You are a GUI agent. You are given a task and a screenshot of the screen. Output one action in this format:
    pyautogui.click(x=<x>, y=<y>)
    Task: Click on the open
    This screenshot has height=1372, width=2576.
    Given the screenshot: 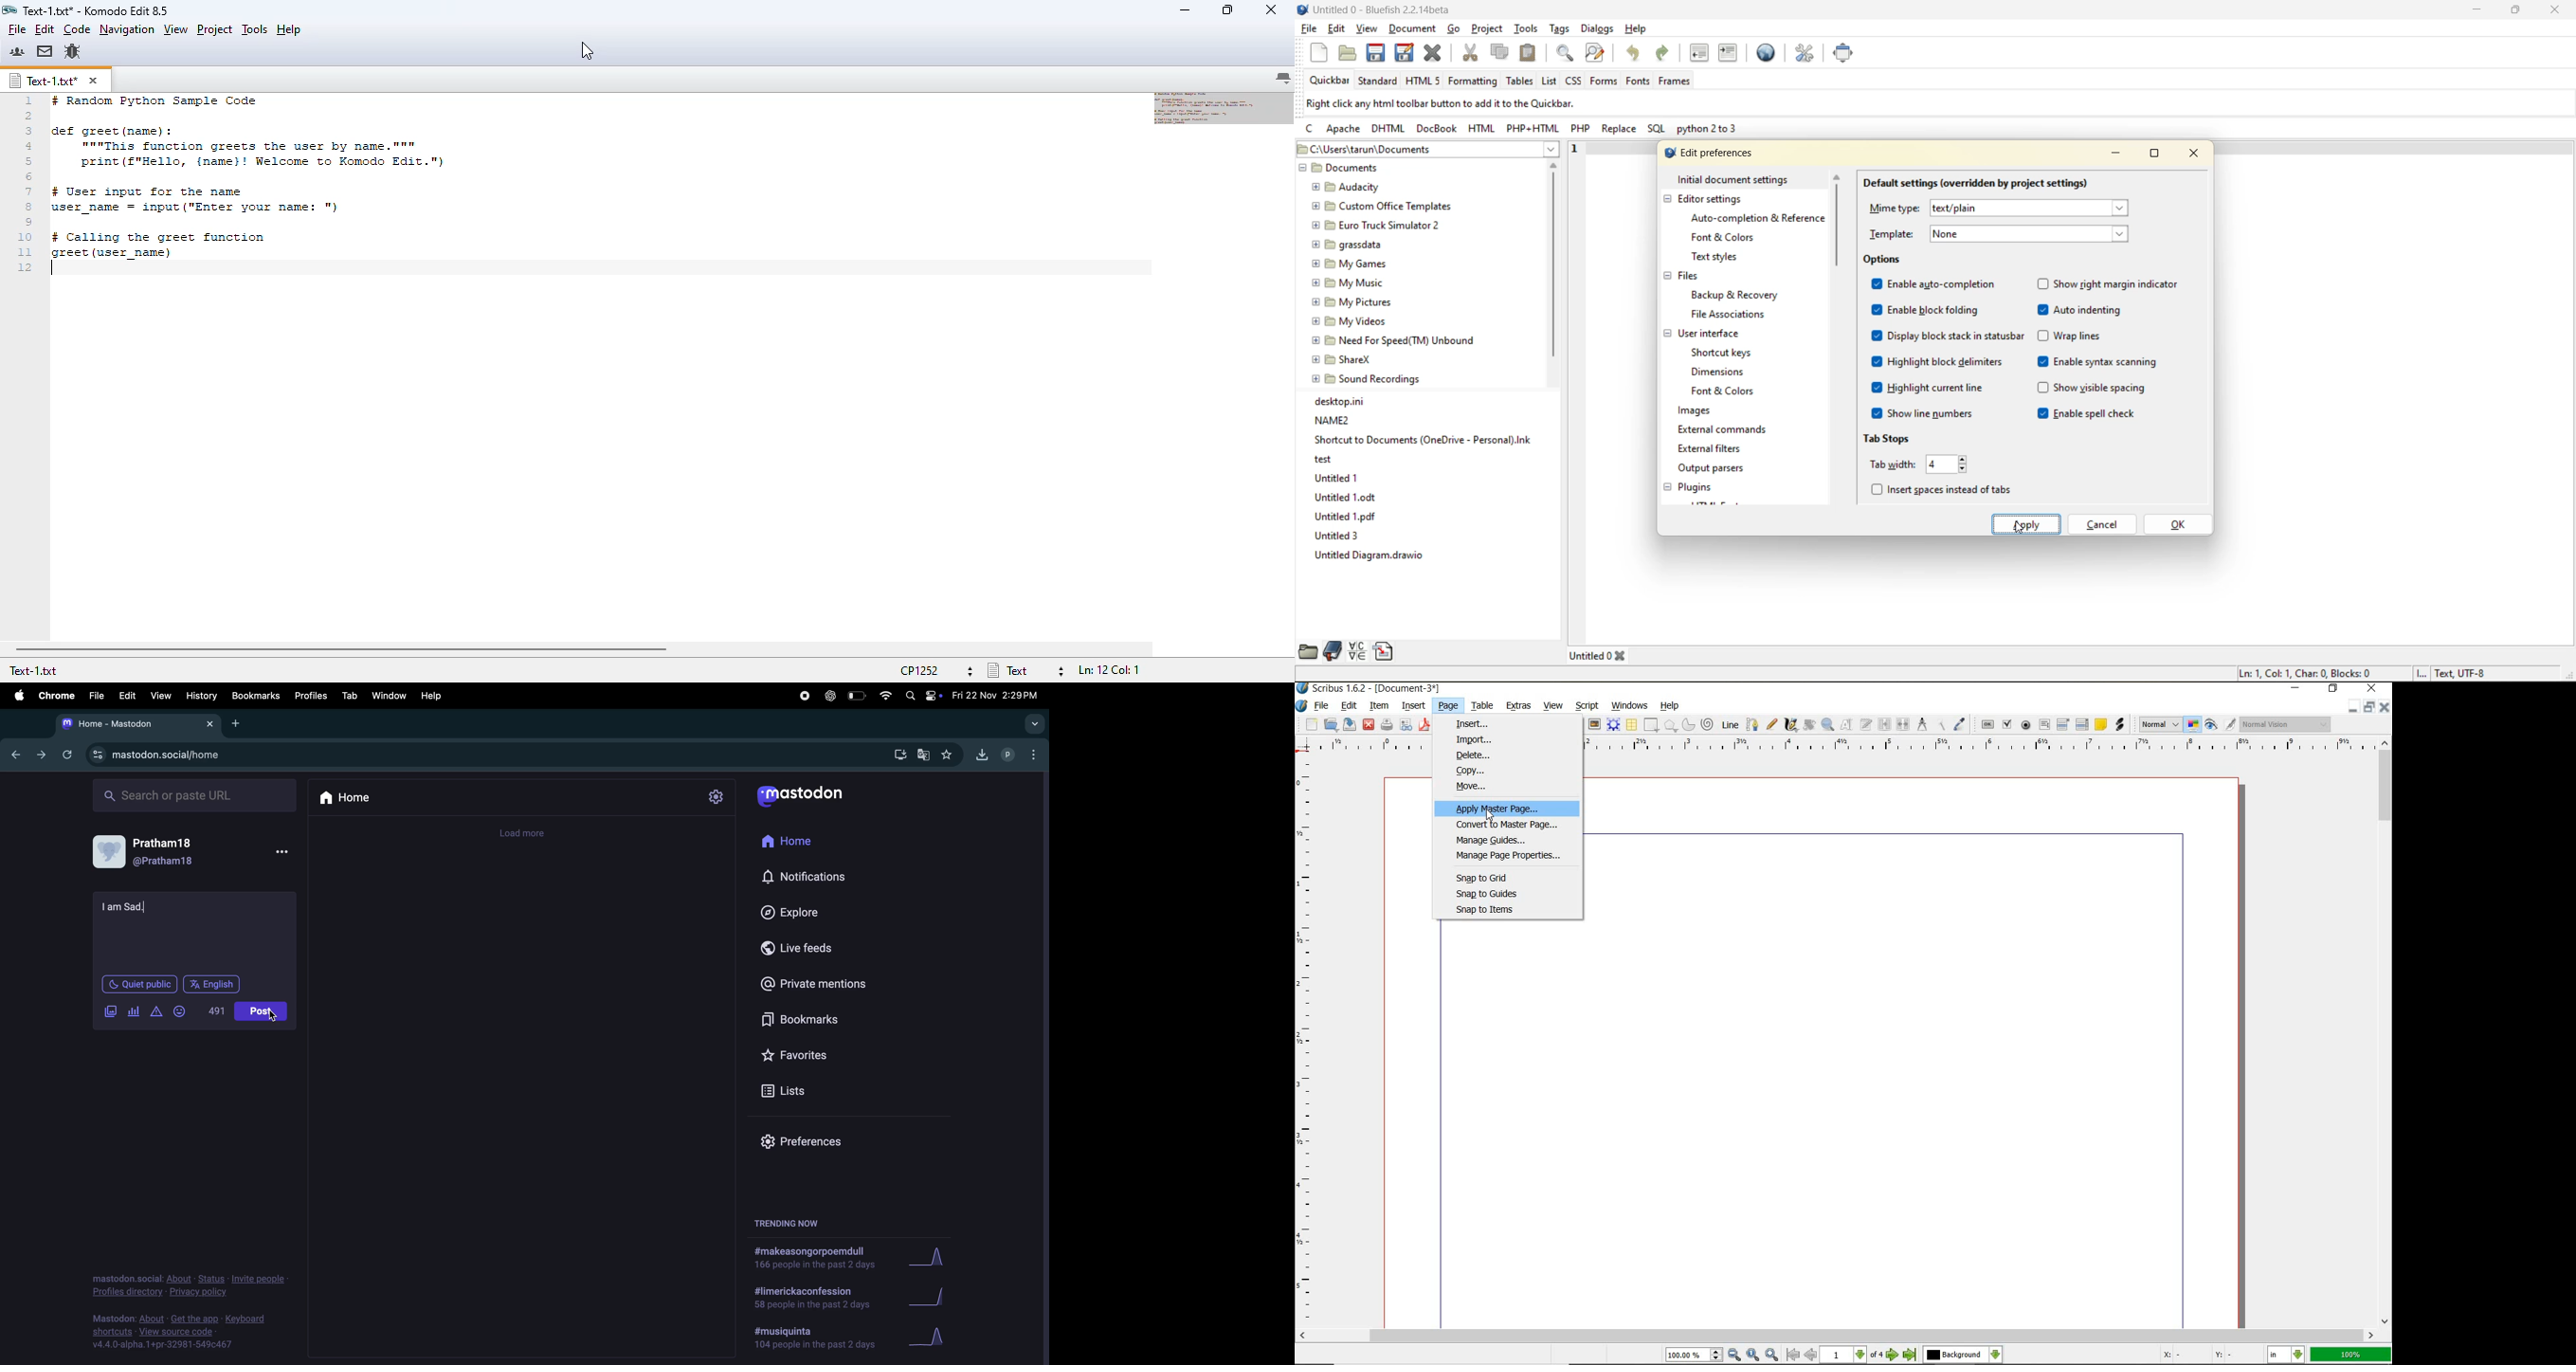 What is the action you would take?
    pyautogui.click(x=1331, y=724)
    